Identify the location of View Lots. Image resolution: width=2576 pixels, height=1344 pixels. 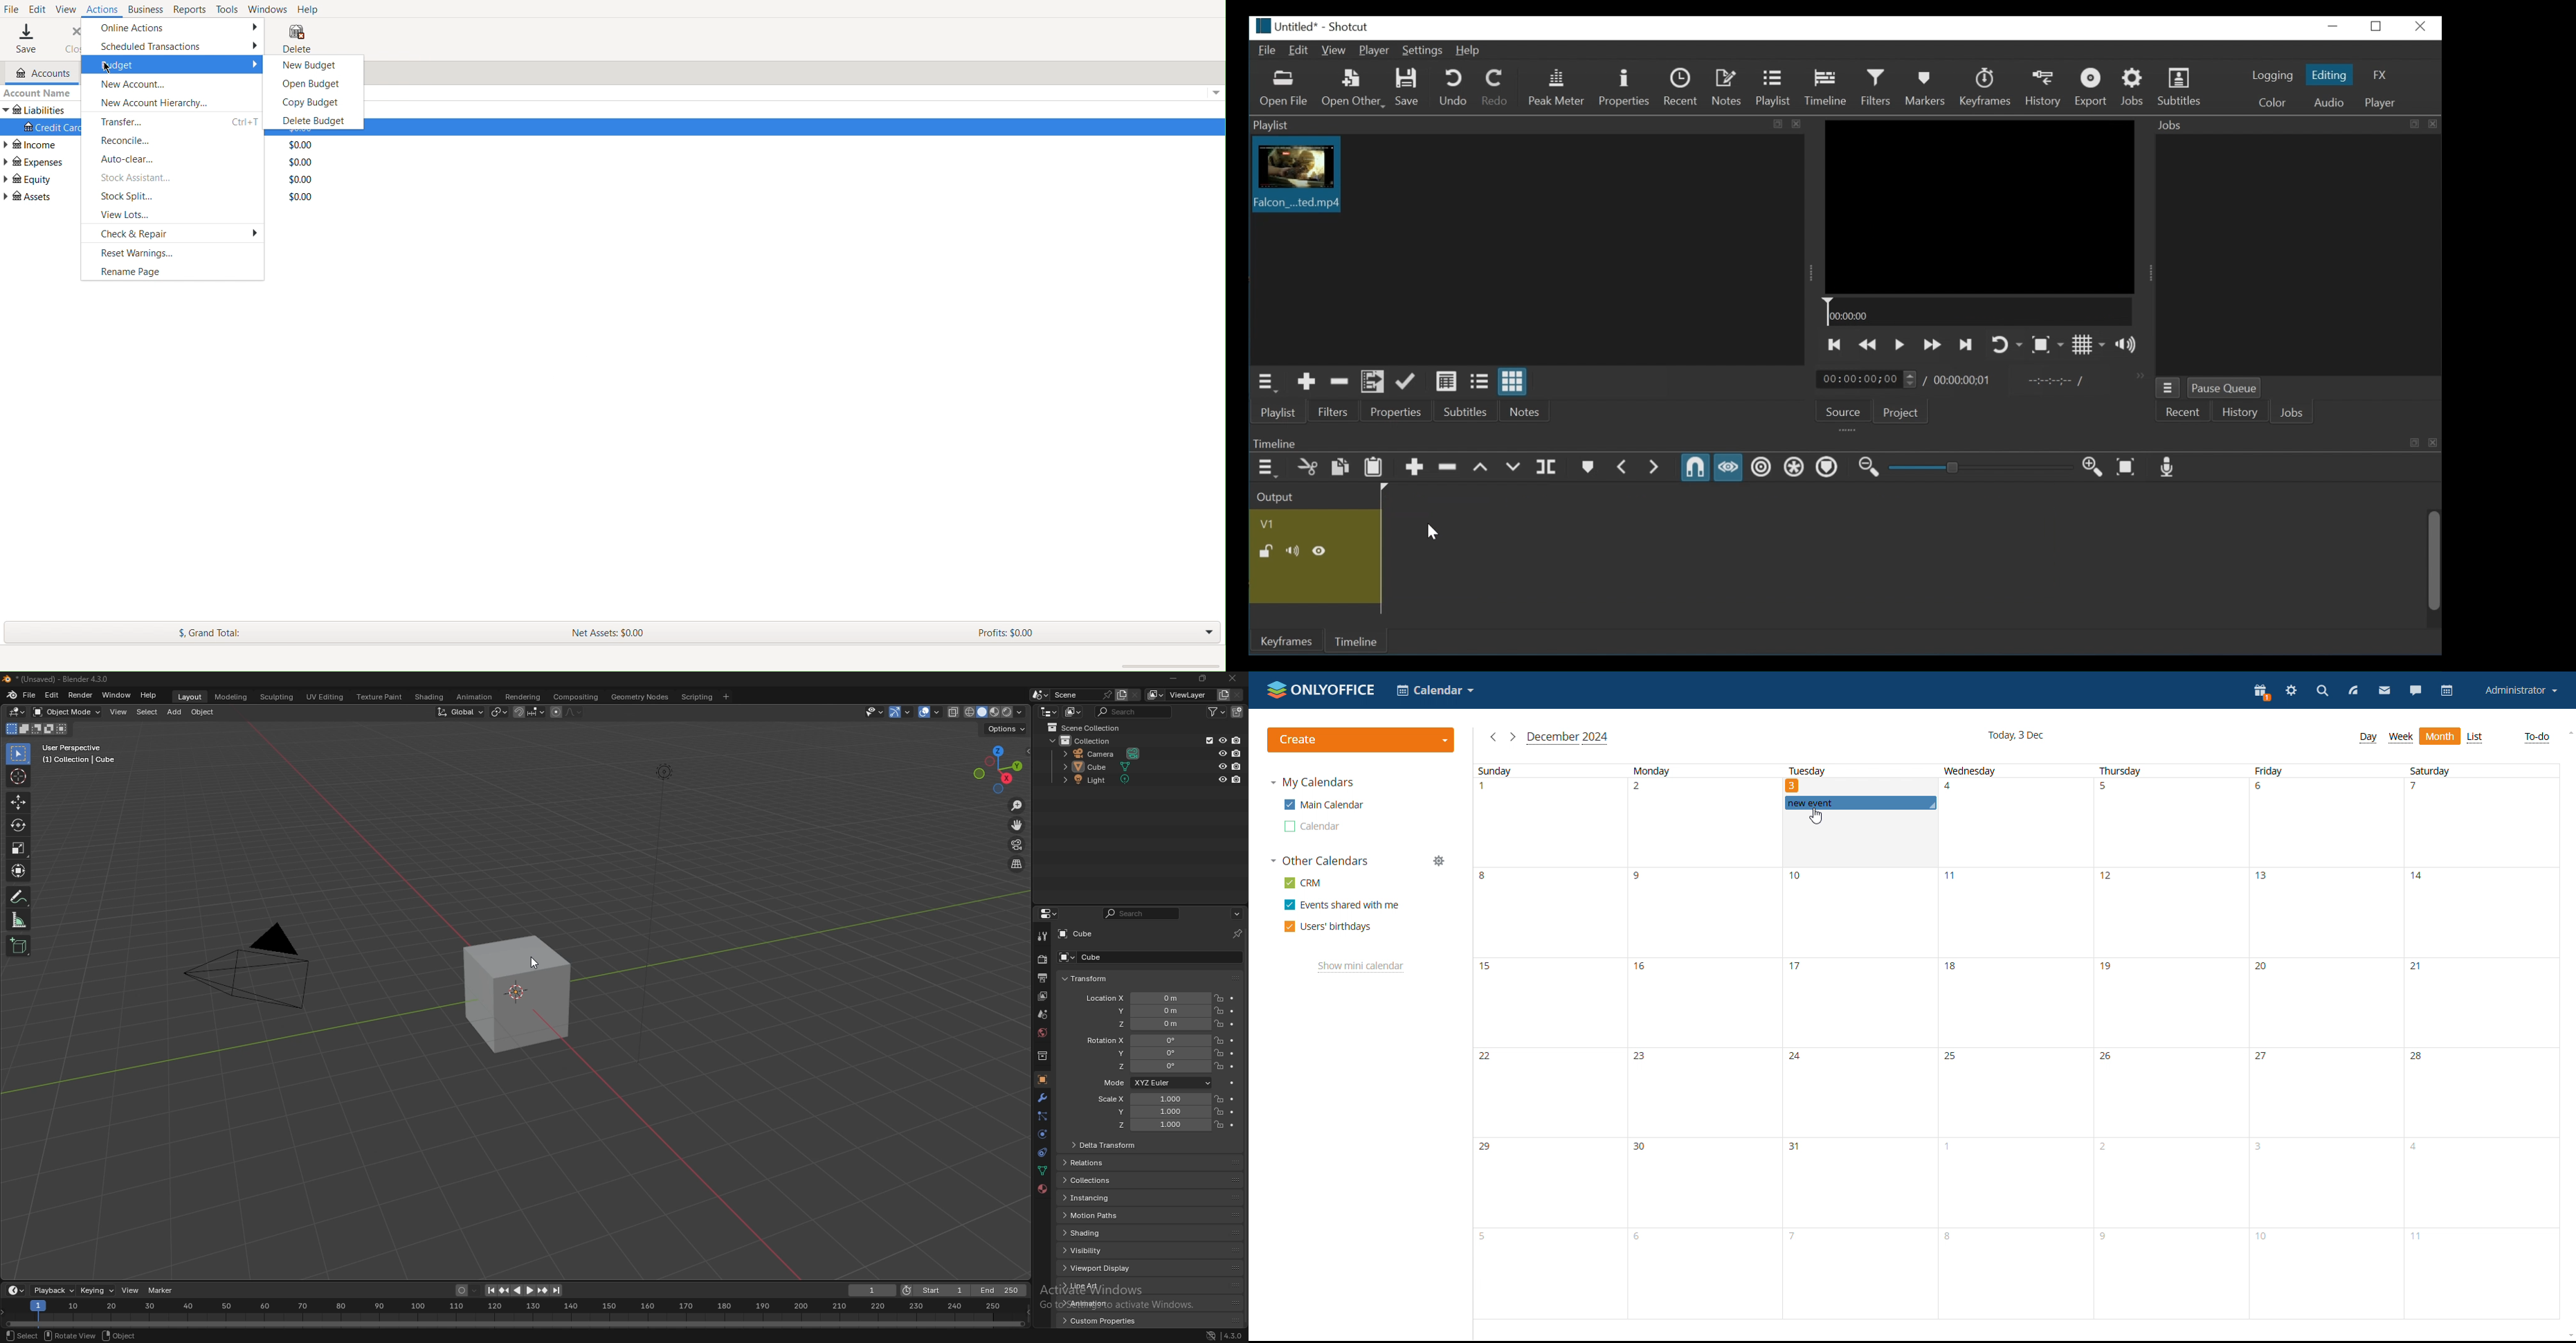
(129, 215).